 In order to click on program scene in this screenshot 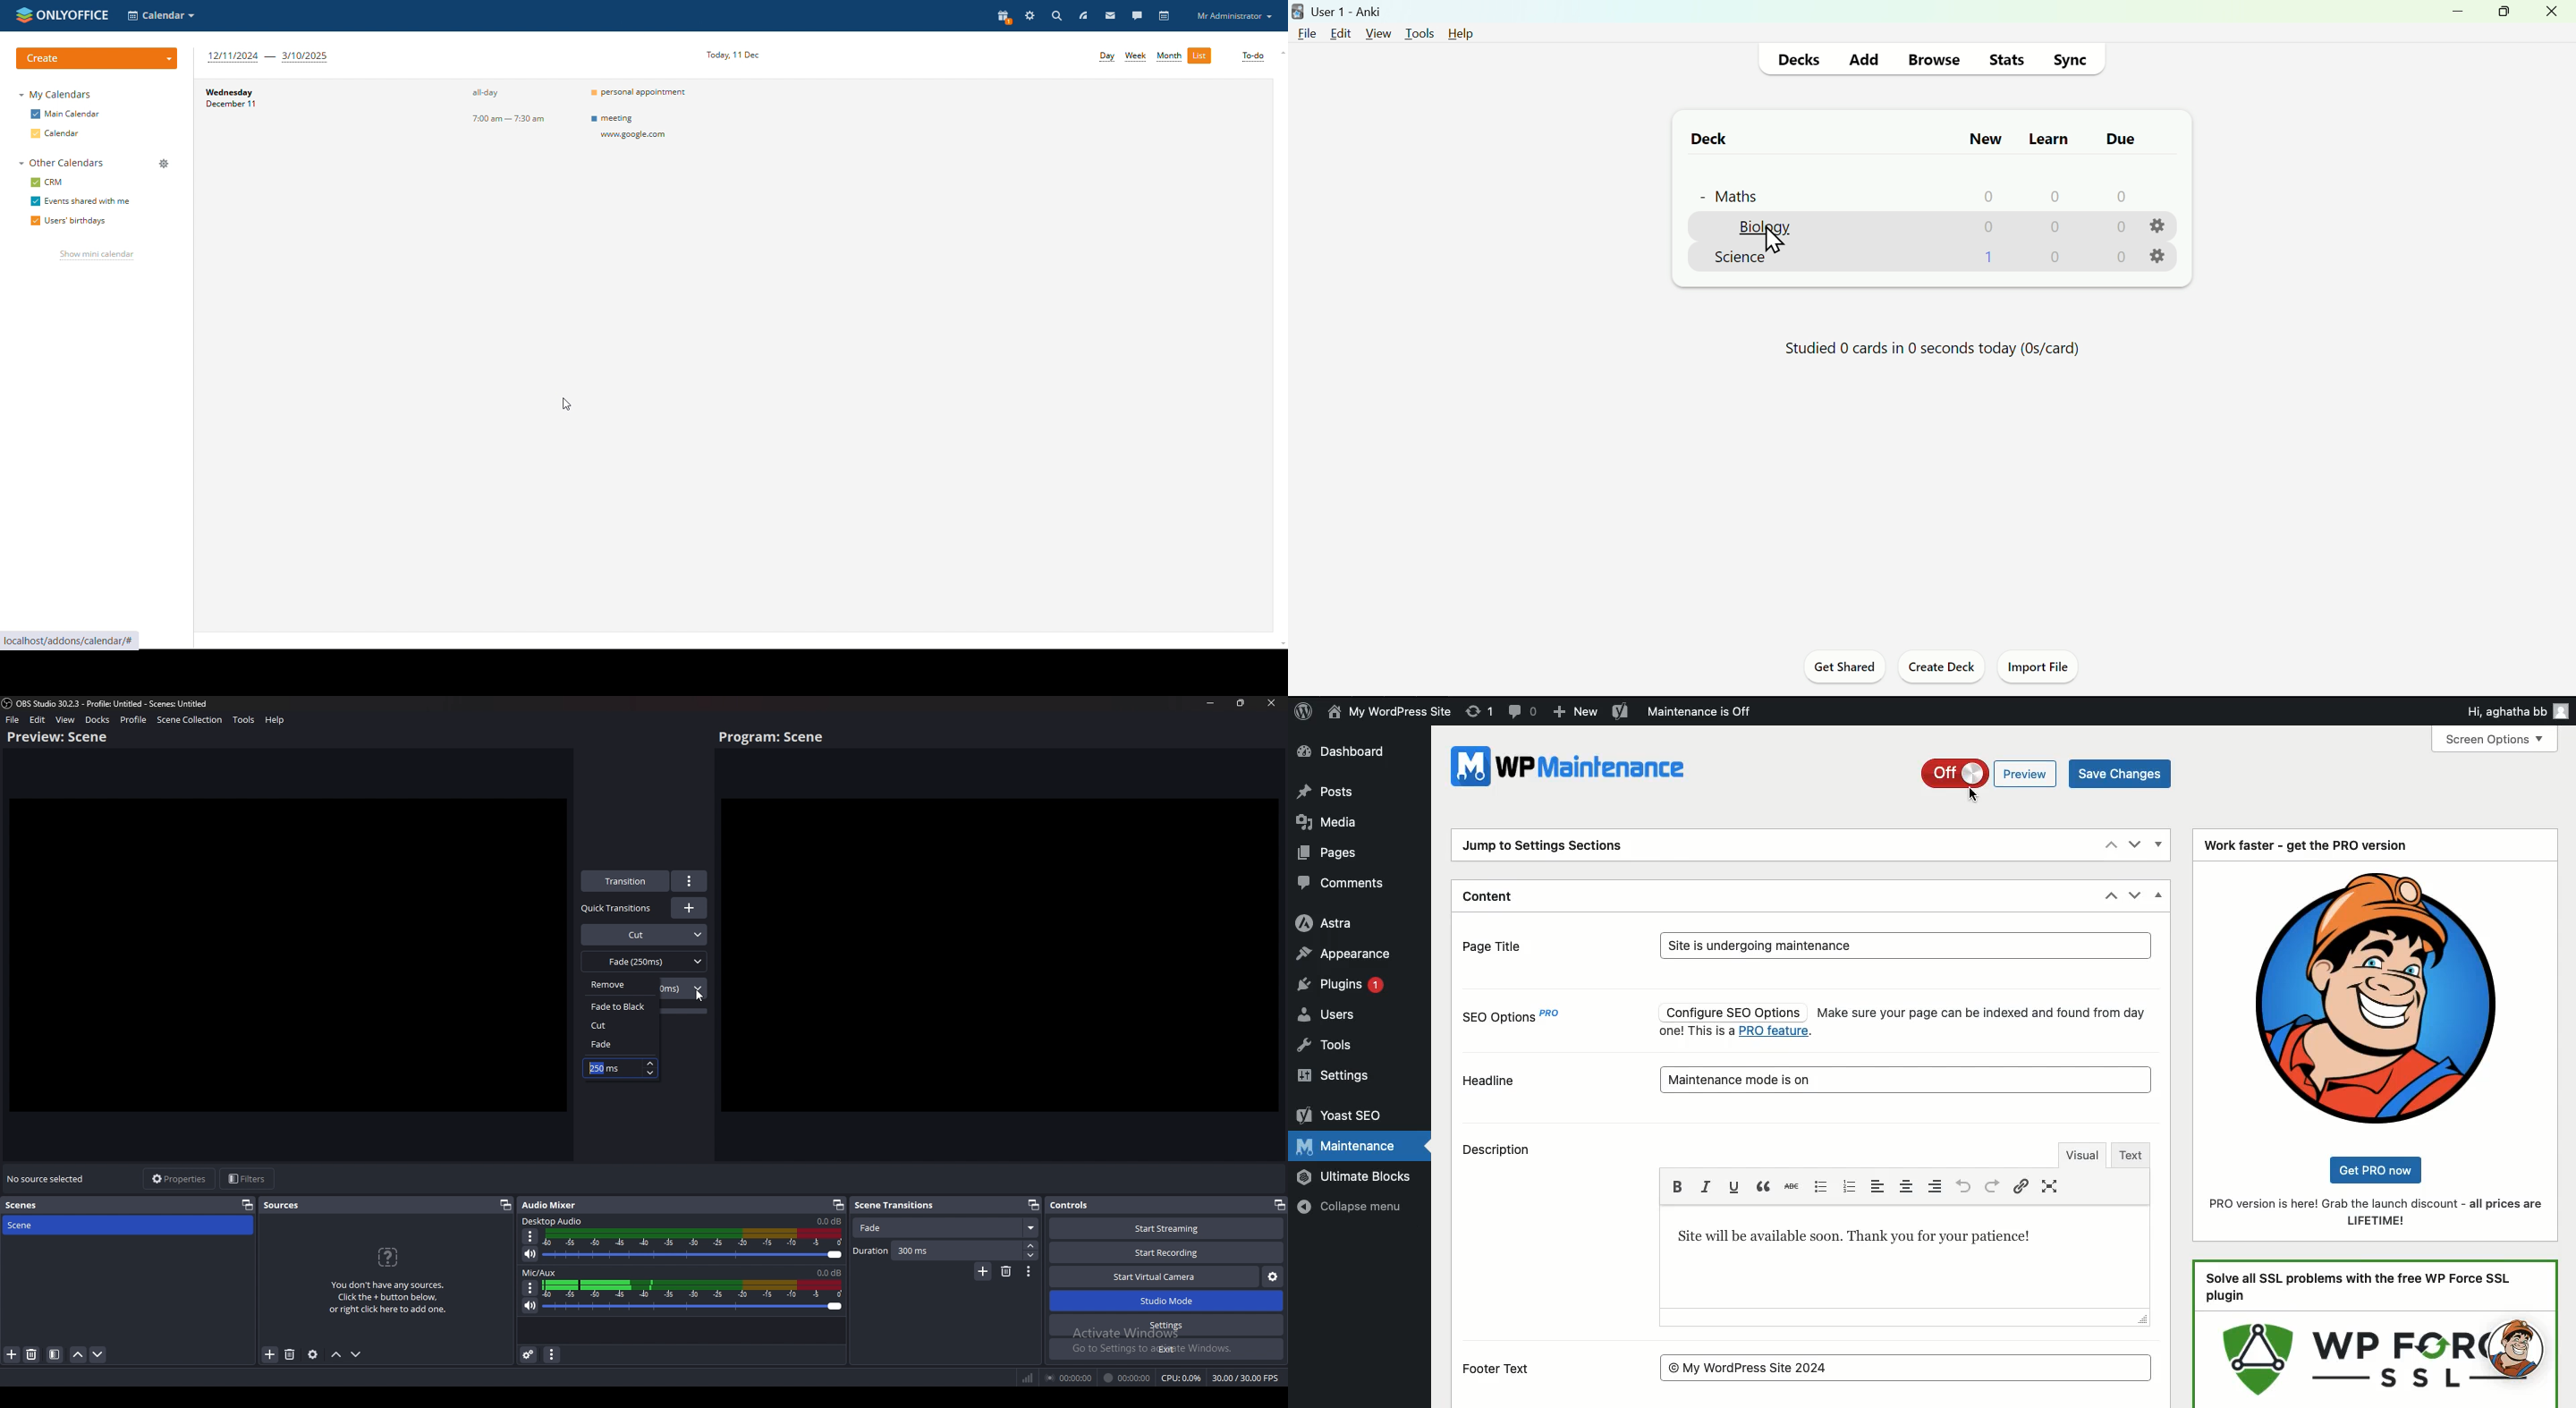, I will do `click(774, 738)`.